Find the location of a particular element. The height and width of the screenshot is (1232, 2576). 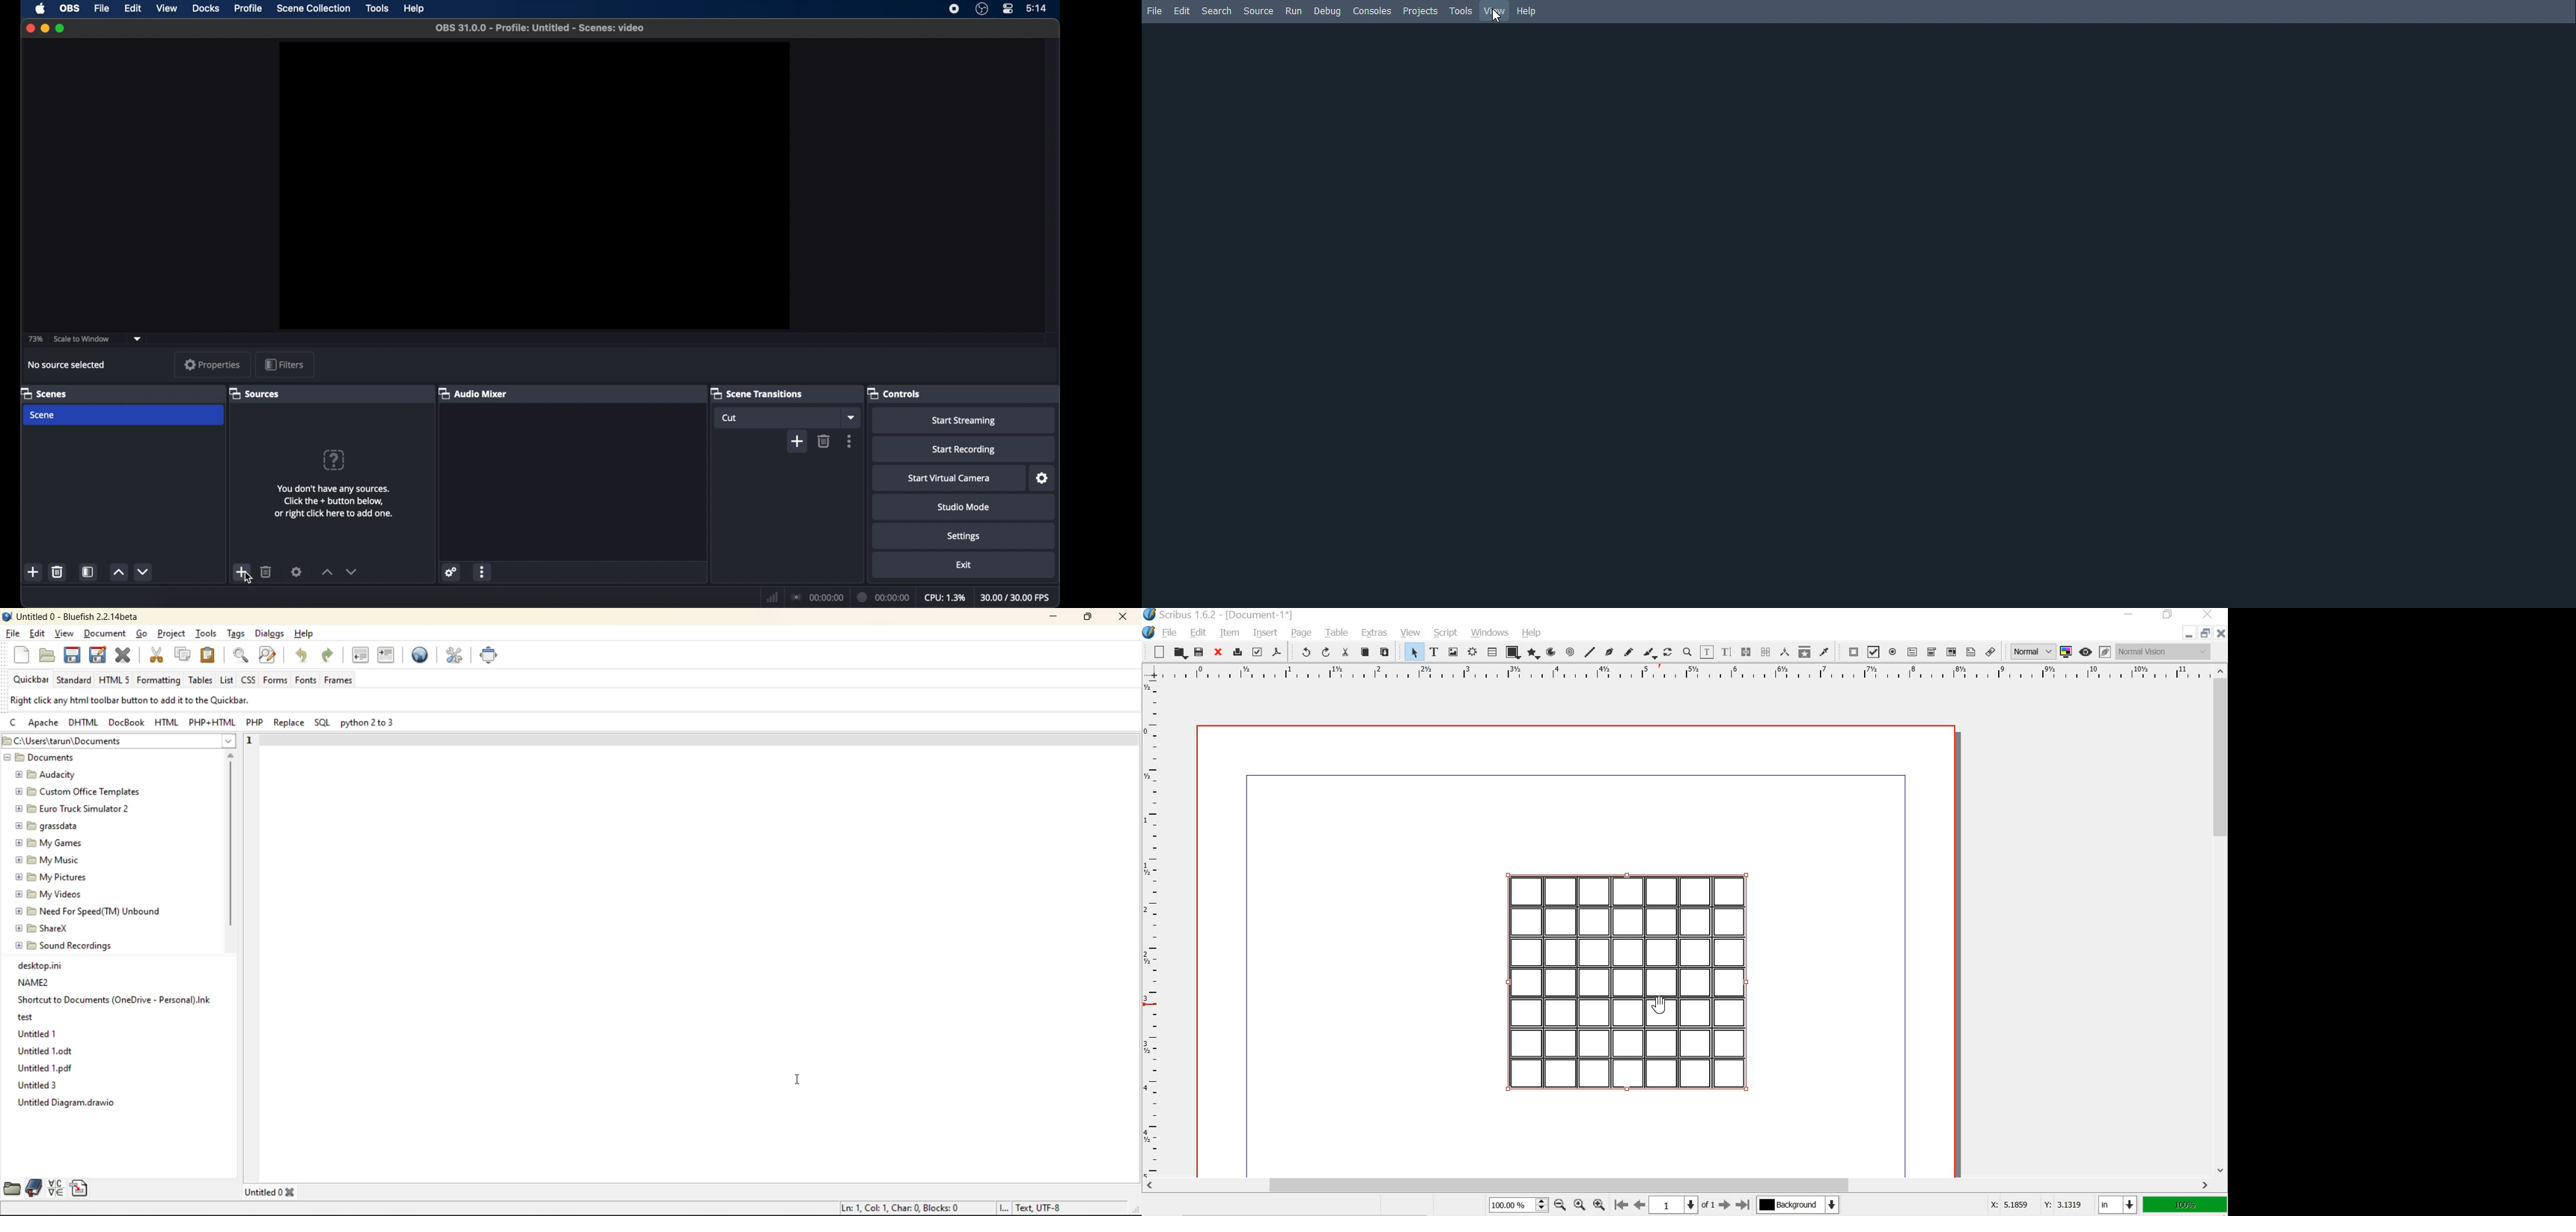

tables is located at coordinates (200, 681).